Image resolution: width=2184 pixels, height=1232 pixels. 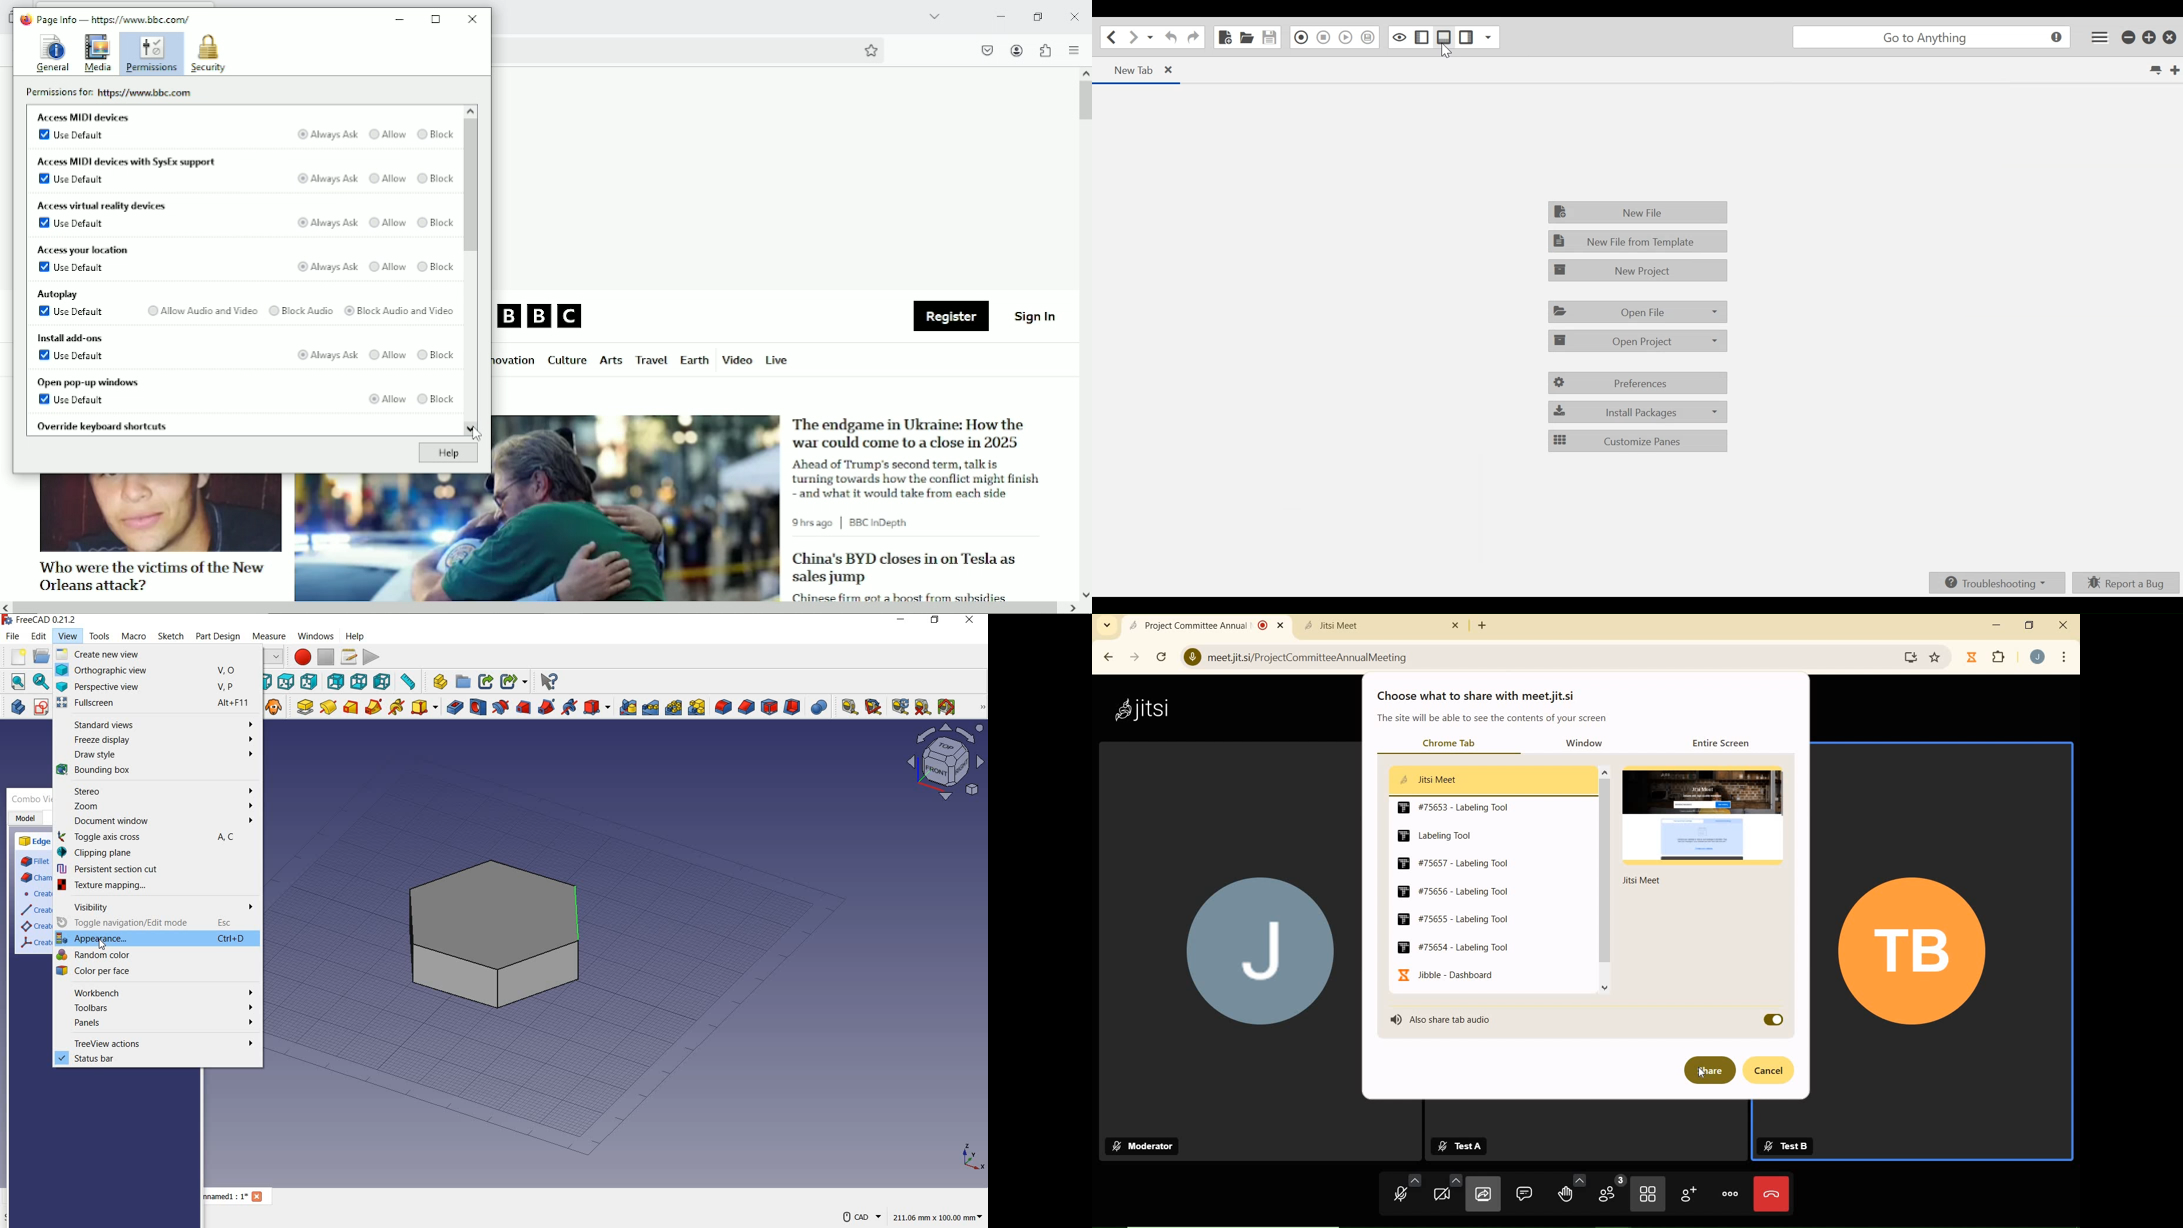 What do you see at coordinates (1111, 36) in the screenshot?
I see `Go back one location` at bounding box center [1111, 36].